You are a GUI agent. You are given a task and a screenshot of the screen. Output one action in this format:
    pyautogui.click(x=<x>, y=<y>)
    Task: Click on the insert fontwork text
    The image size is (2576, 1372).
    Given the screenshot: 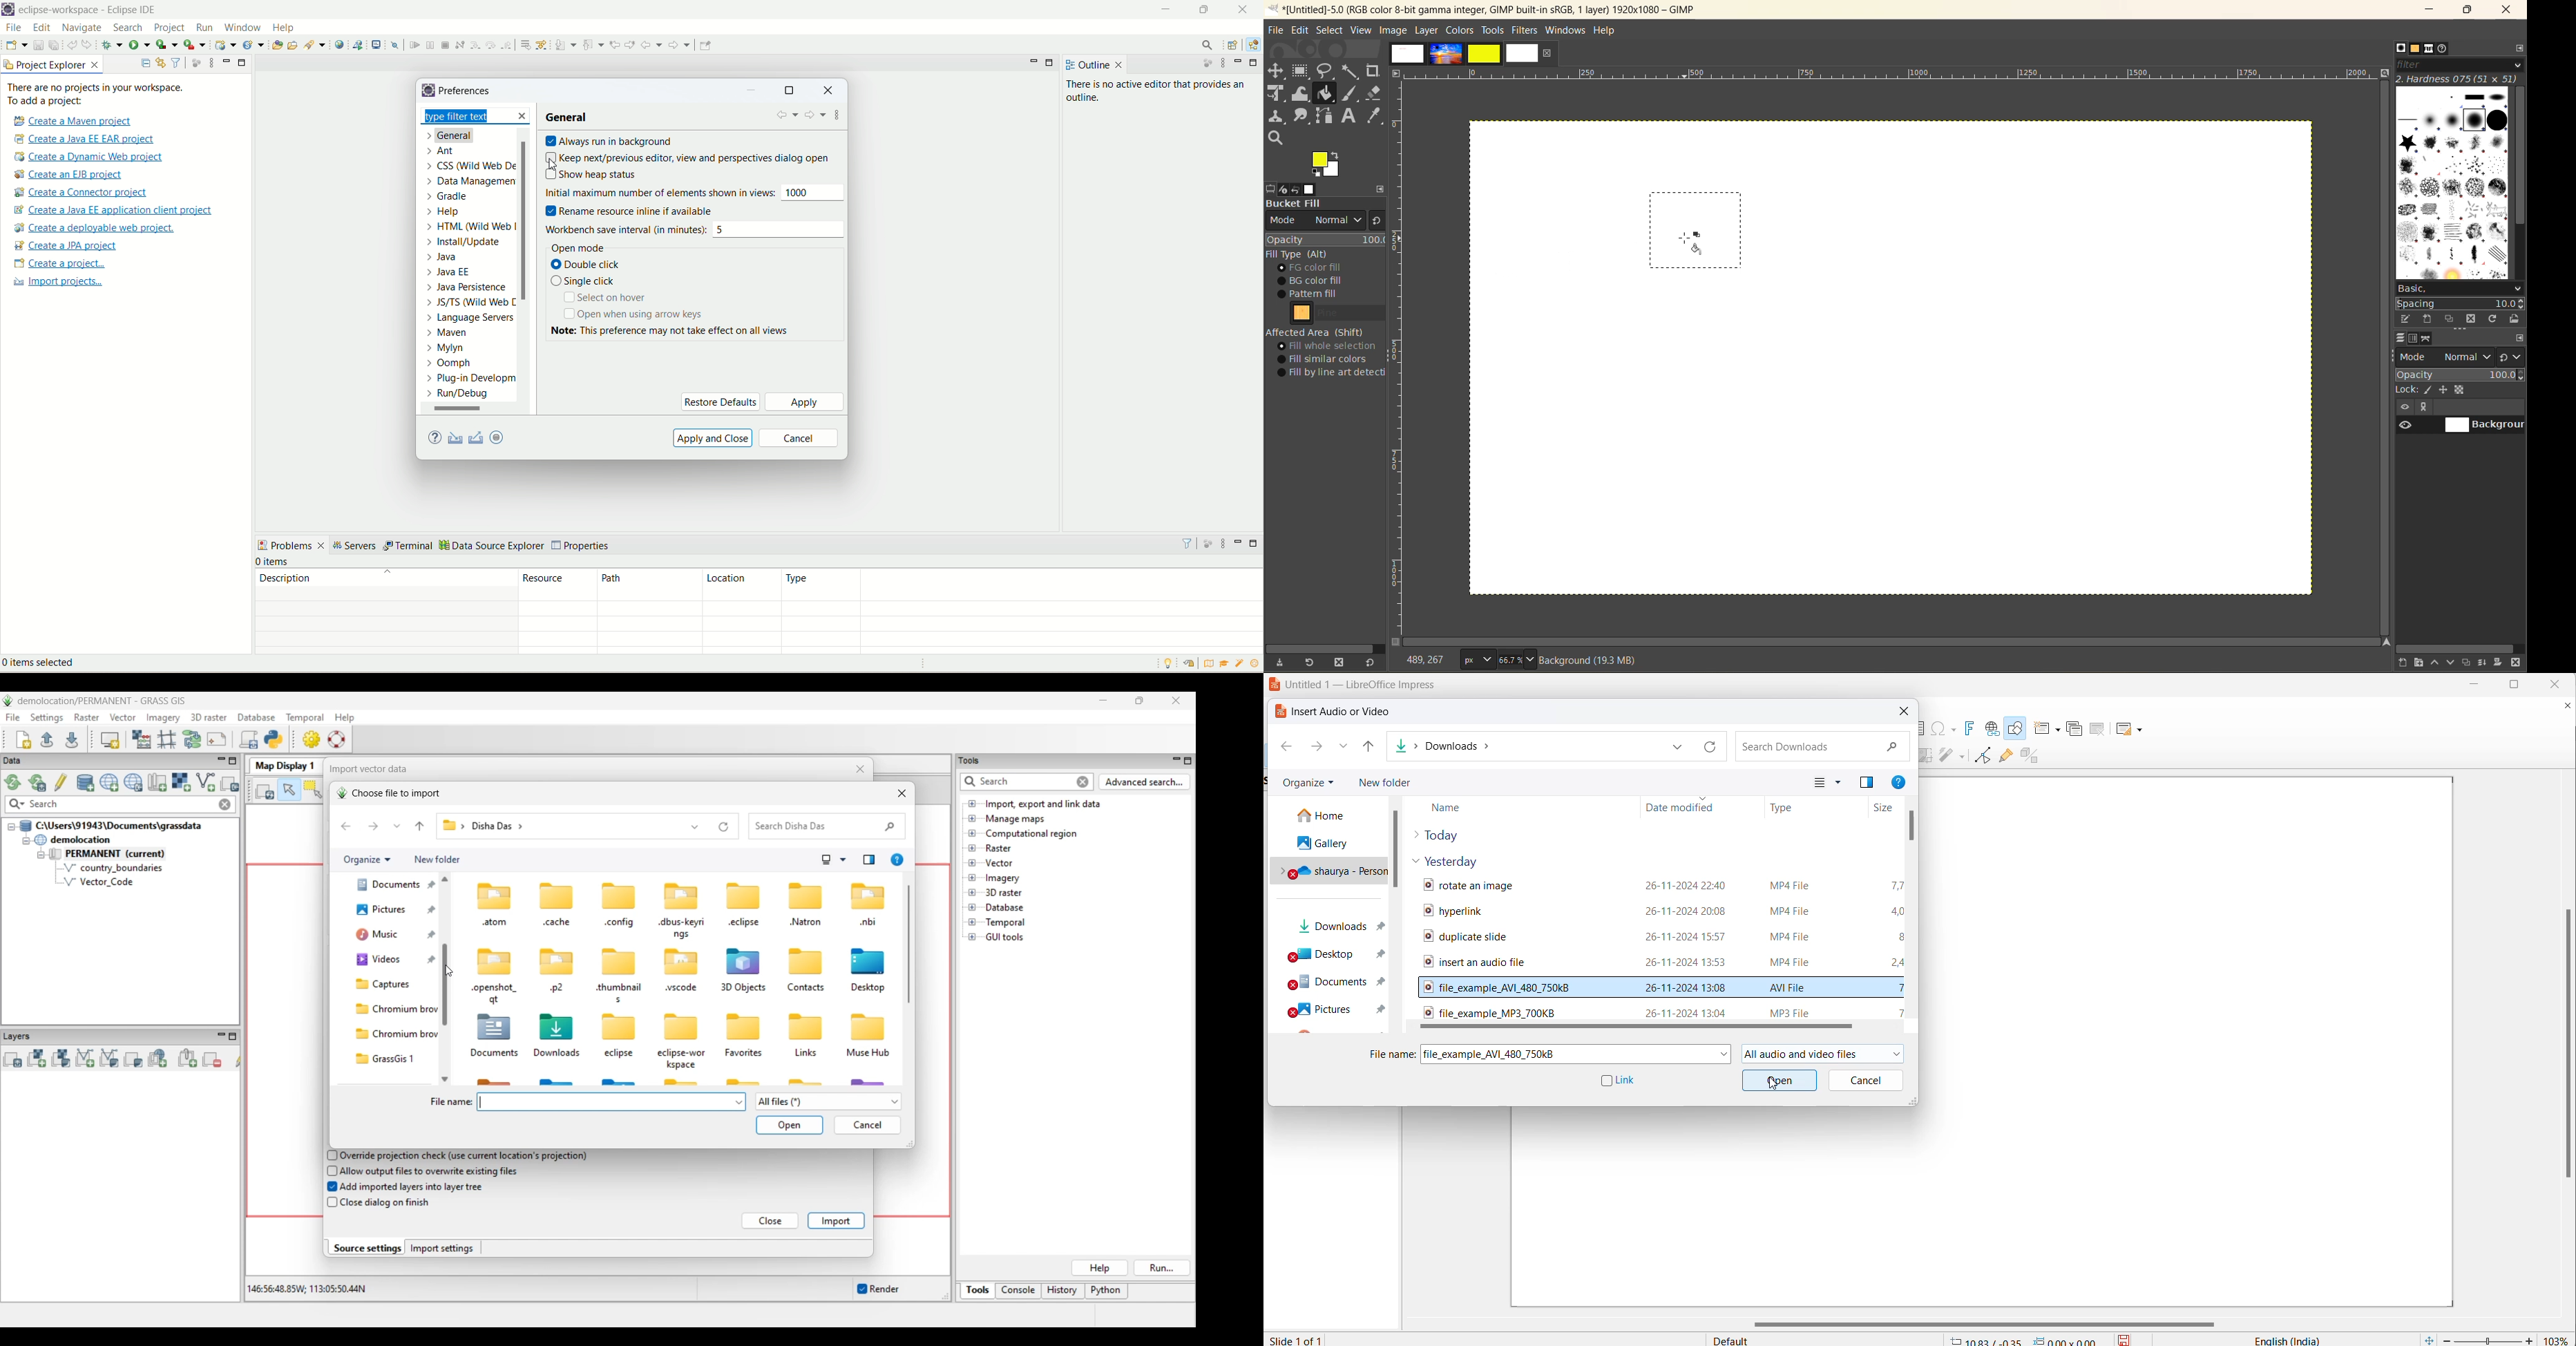 What is the action you would take?
    pyautogui.click(x=1973, y=729)
    